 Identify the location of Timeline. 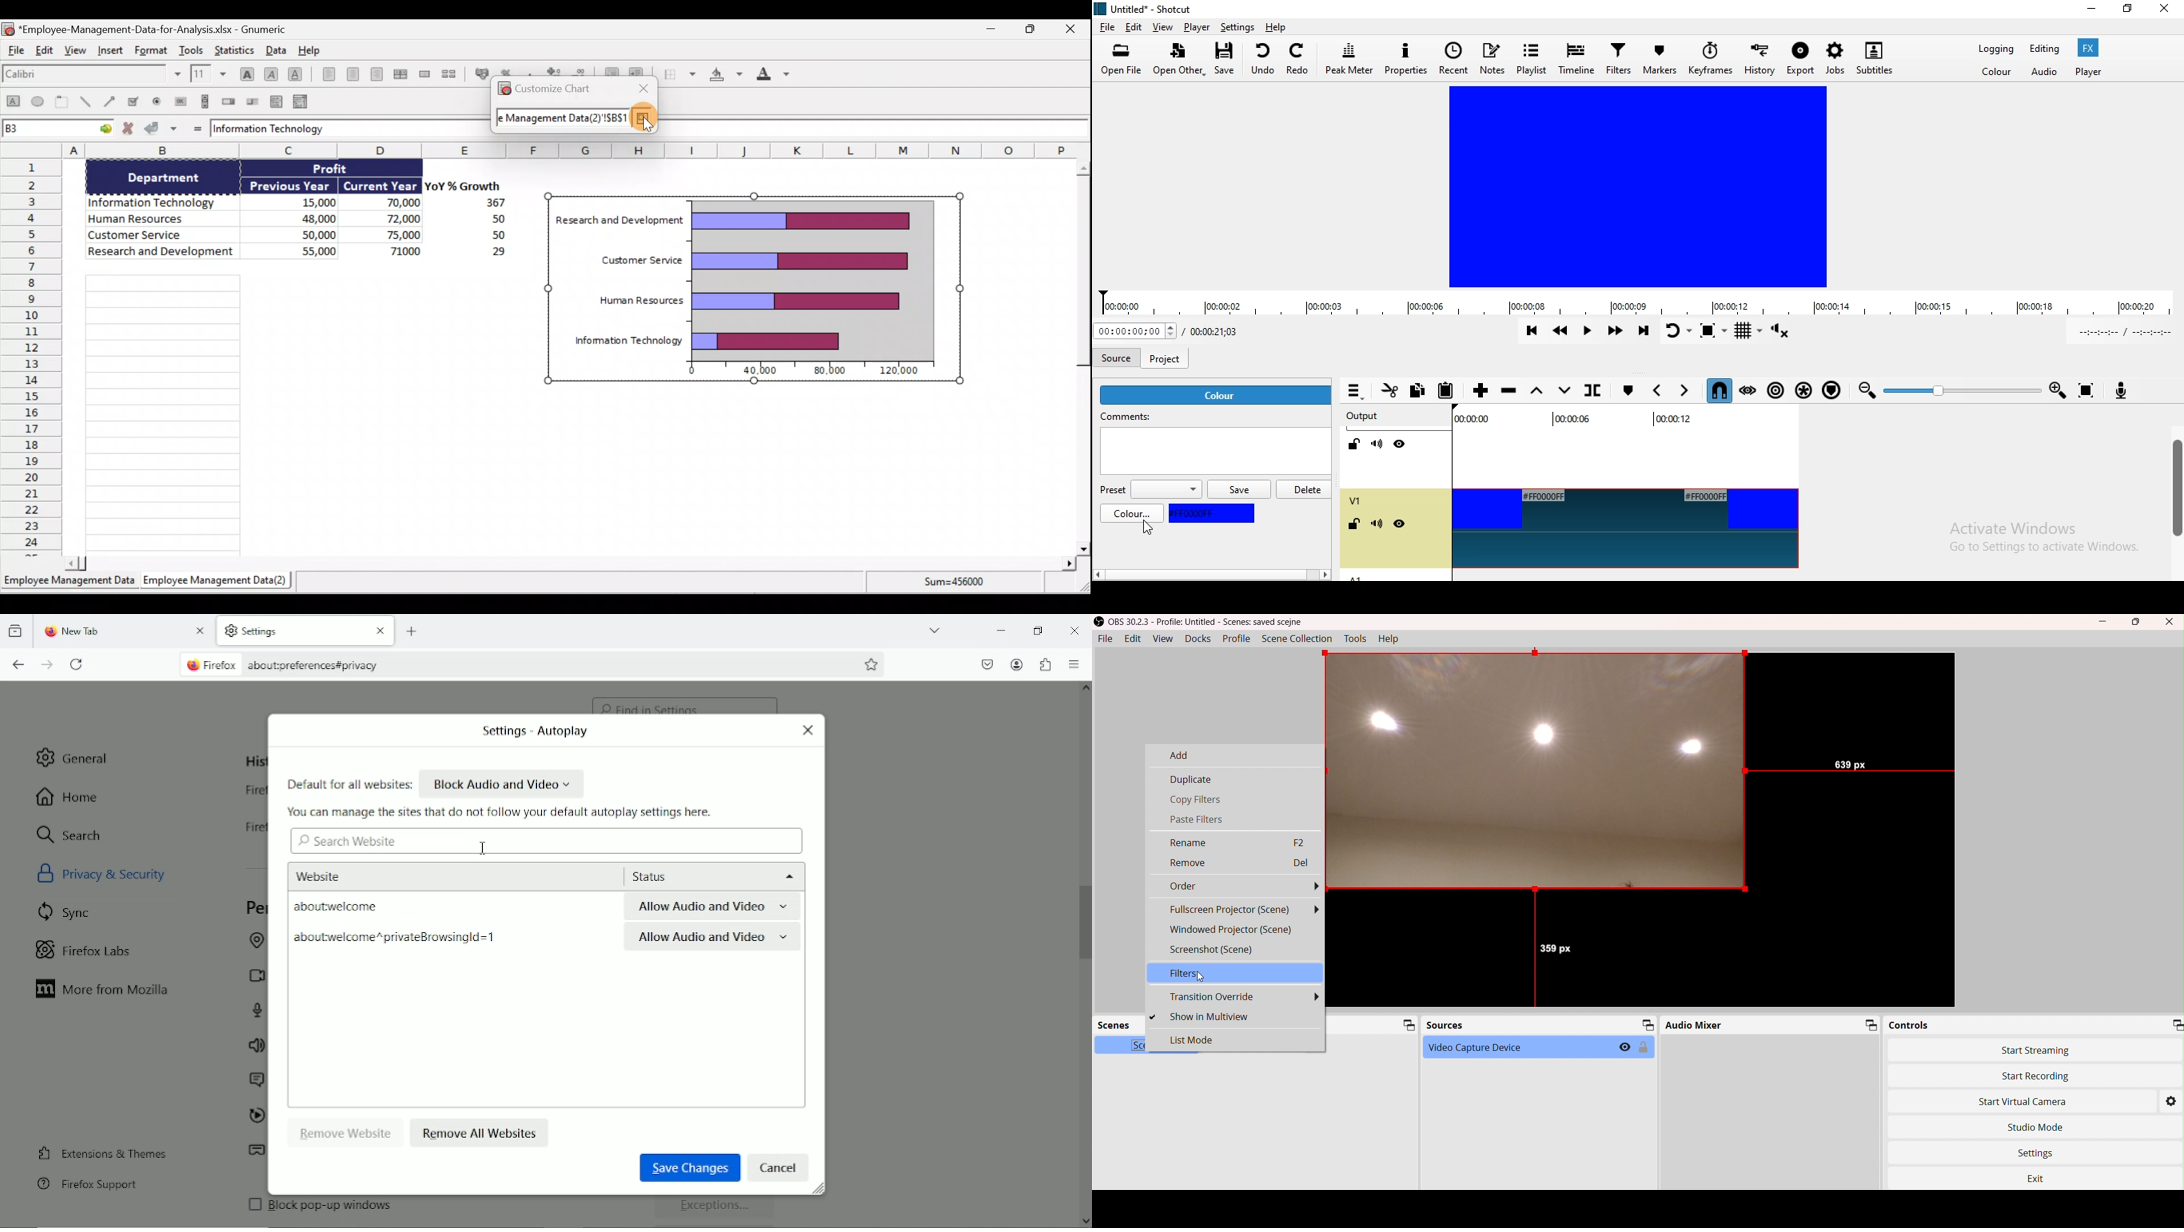
(1576, 56).